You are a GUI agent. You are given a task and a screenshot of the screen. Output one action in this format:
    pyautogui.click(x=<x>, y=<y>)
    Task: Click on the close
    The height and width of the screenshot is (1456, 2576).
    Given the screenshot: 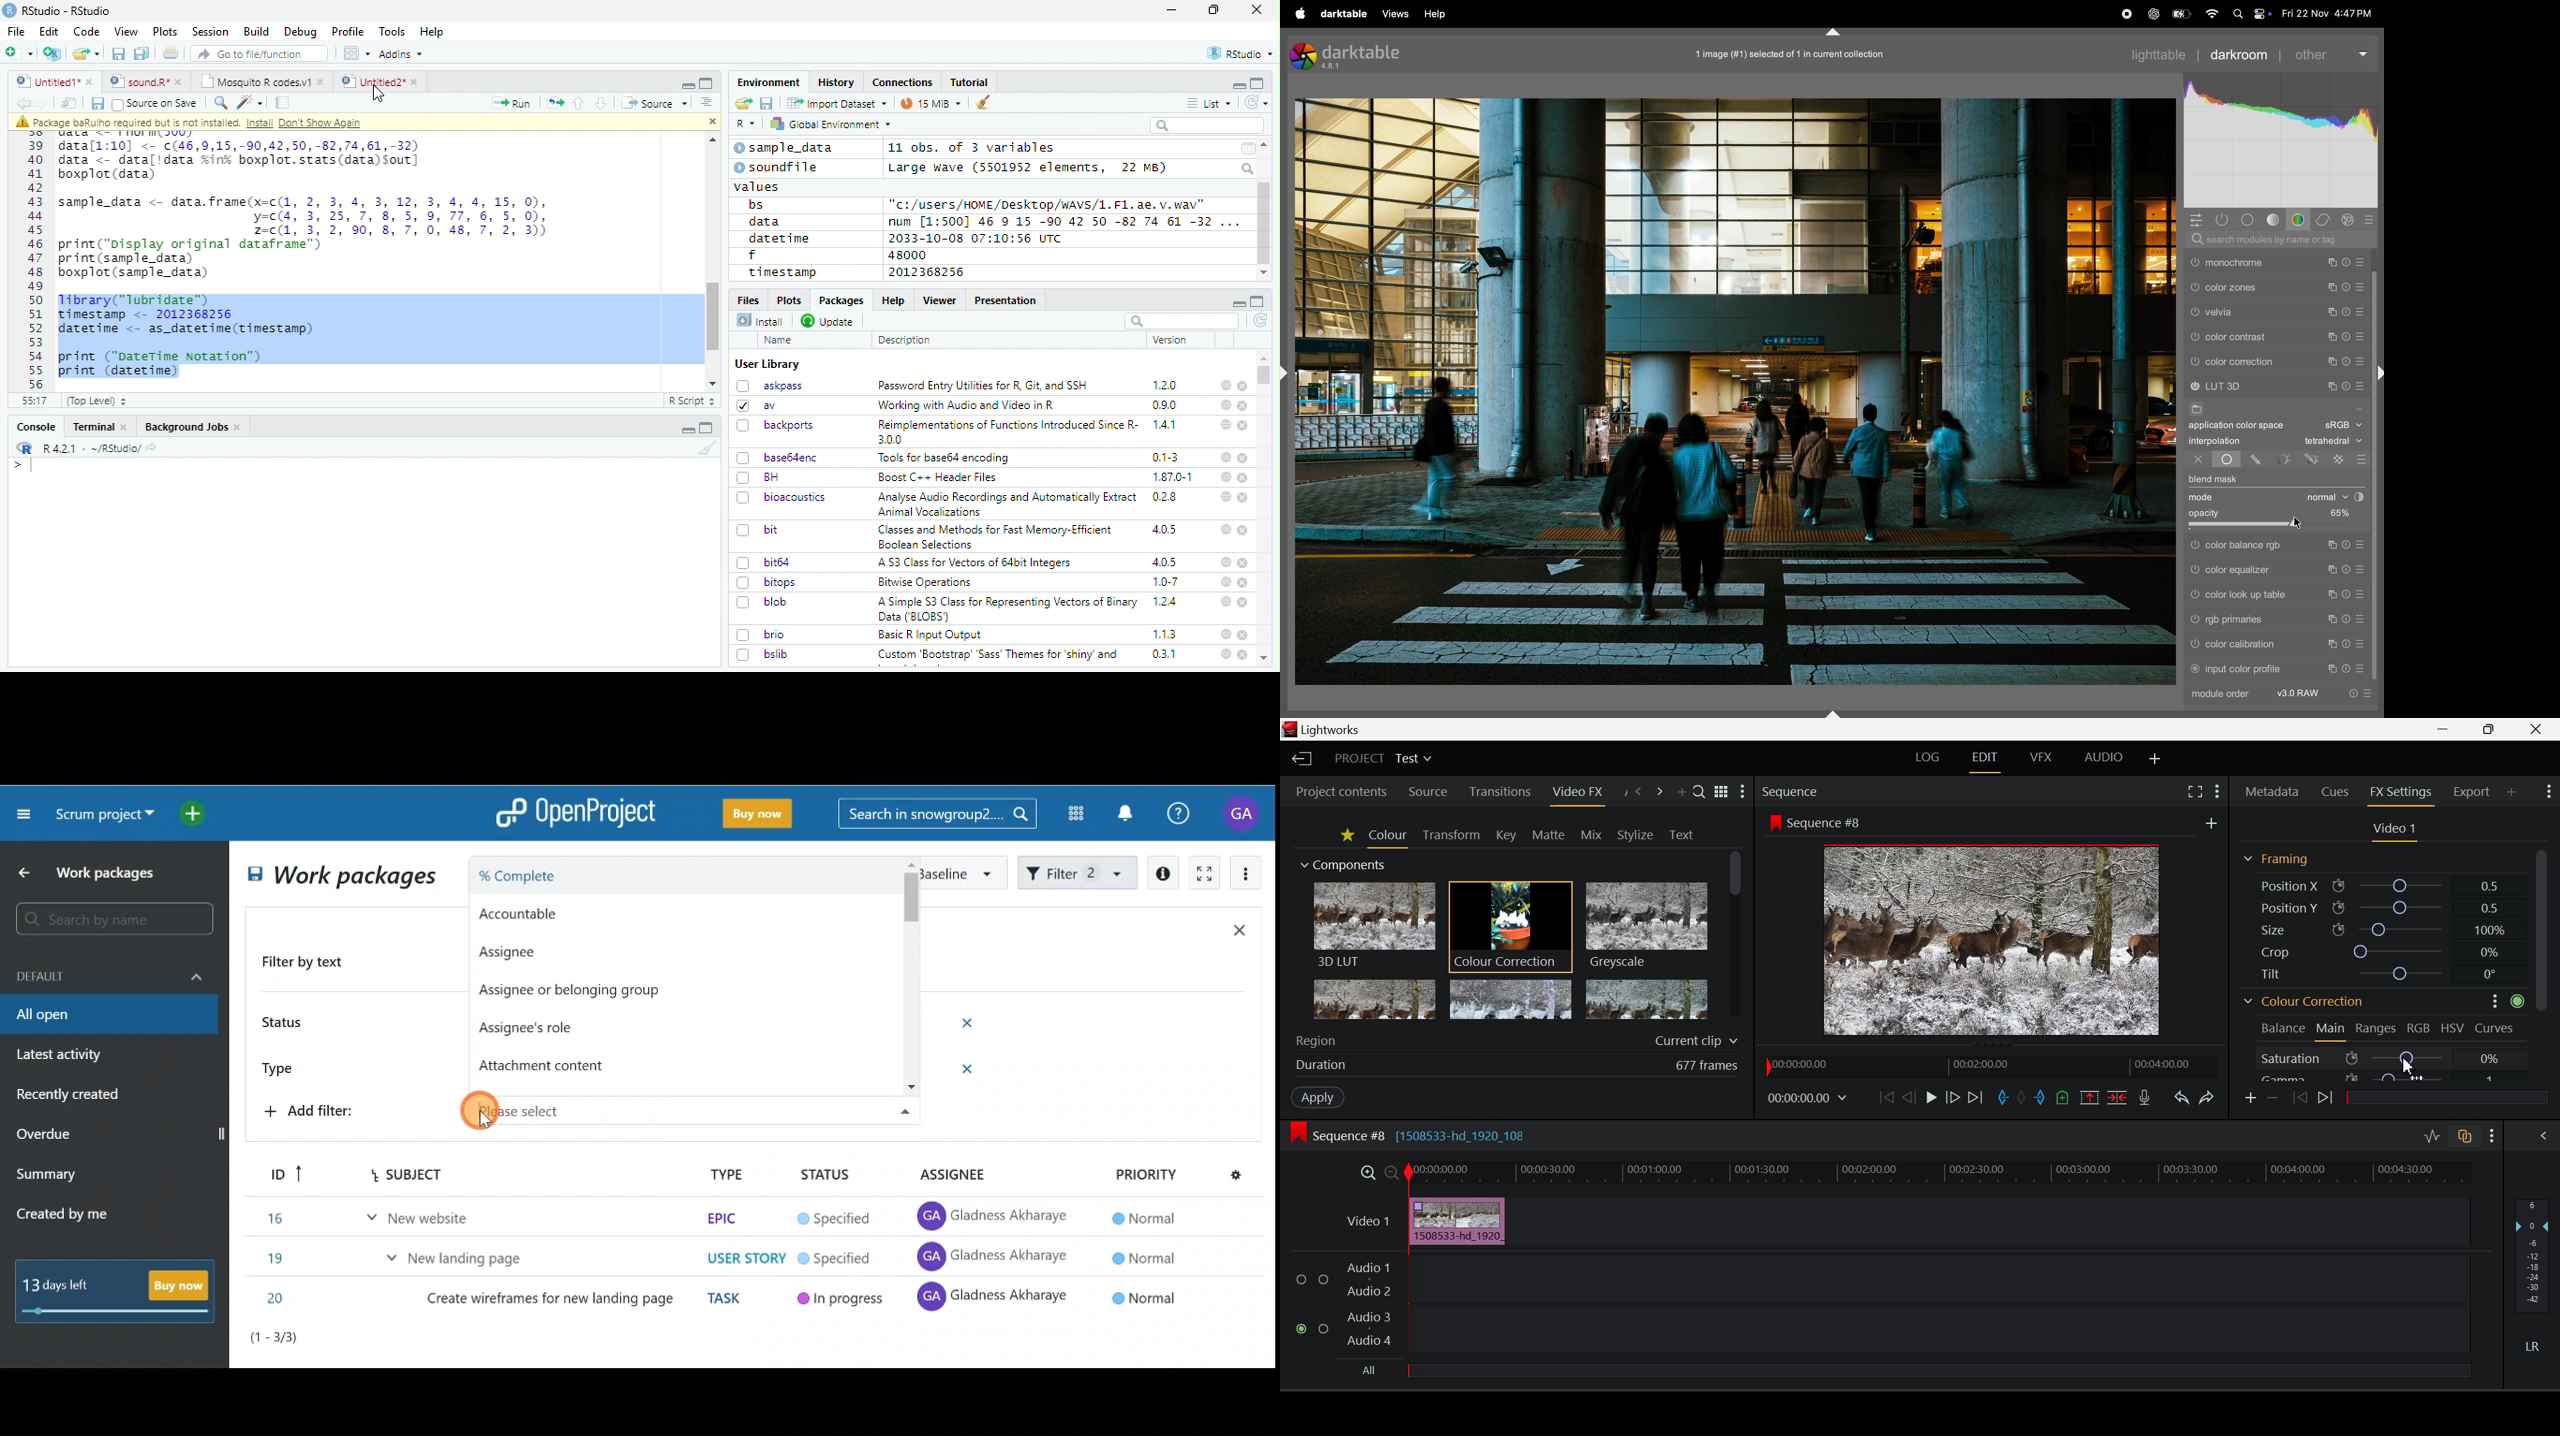 What is the action you would take?
    pyautogui.click(x=709, y=120)
    